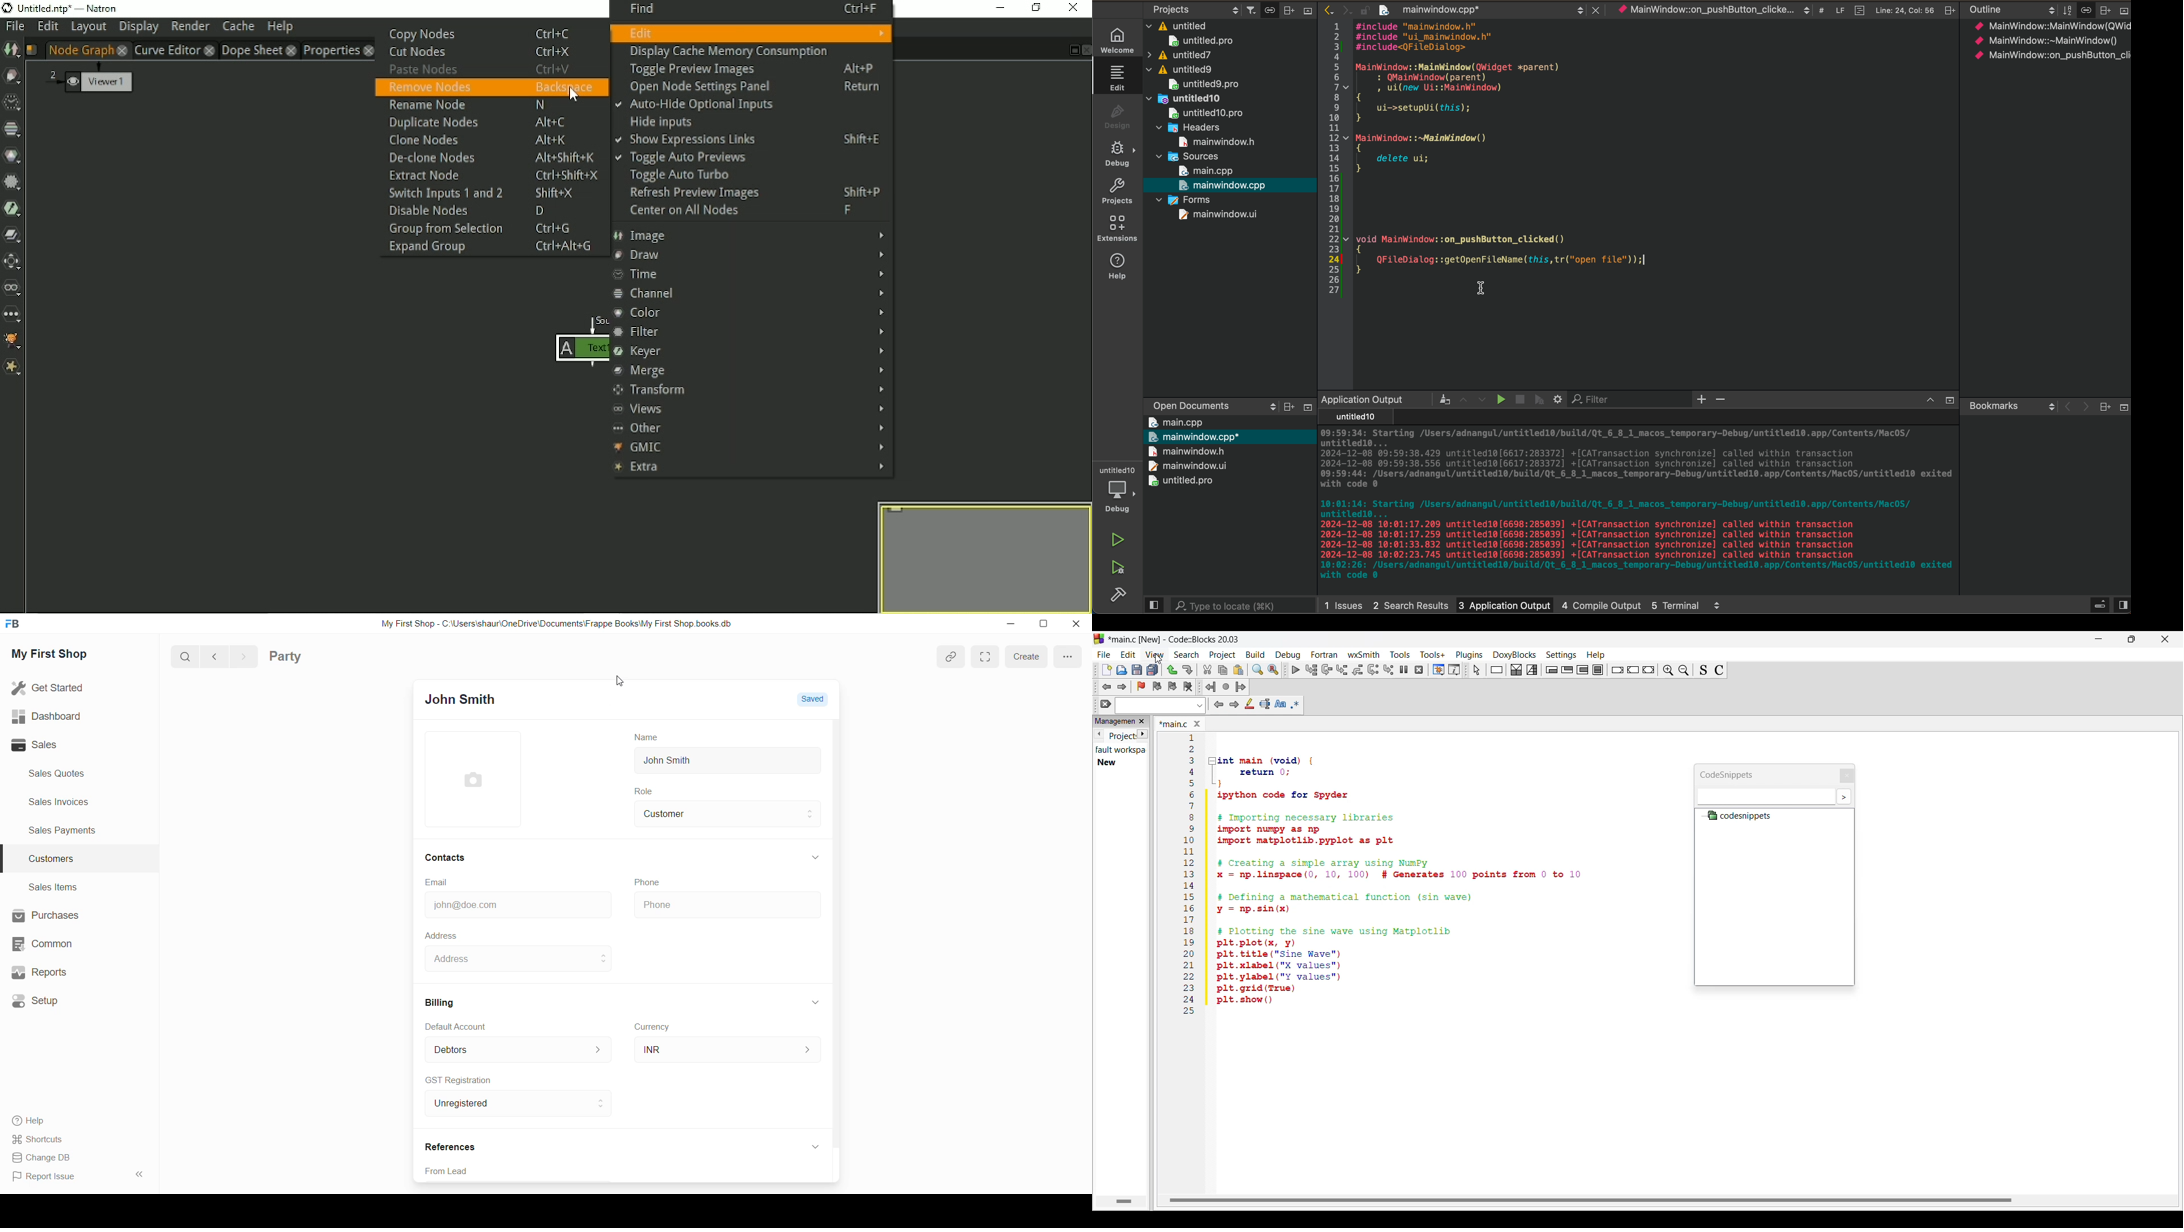 The width and height of the screenshot is (2184, 1232). What do you see at coordinates (1516, 670) in the screenshot?
I see `Decision` at bounding box center [1516, 670].